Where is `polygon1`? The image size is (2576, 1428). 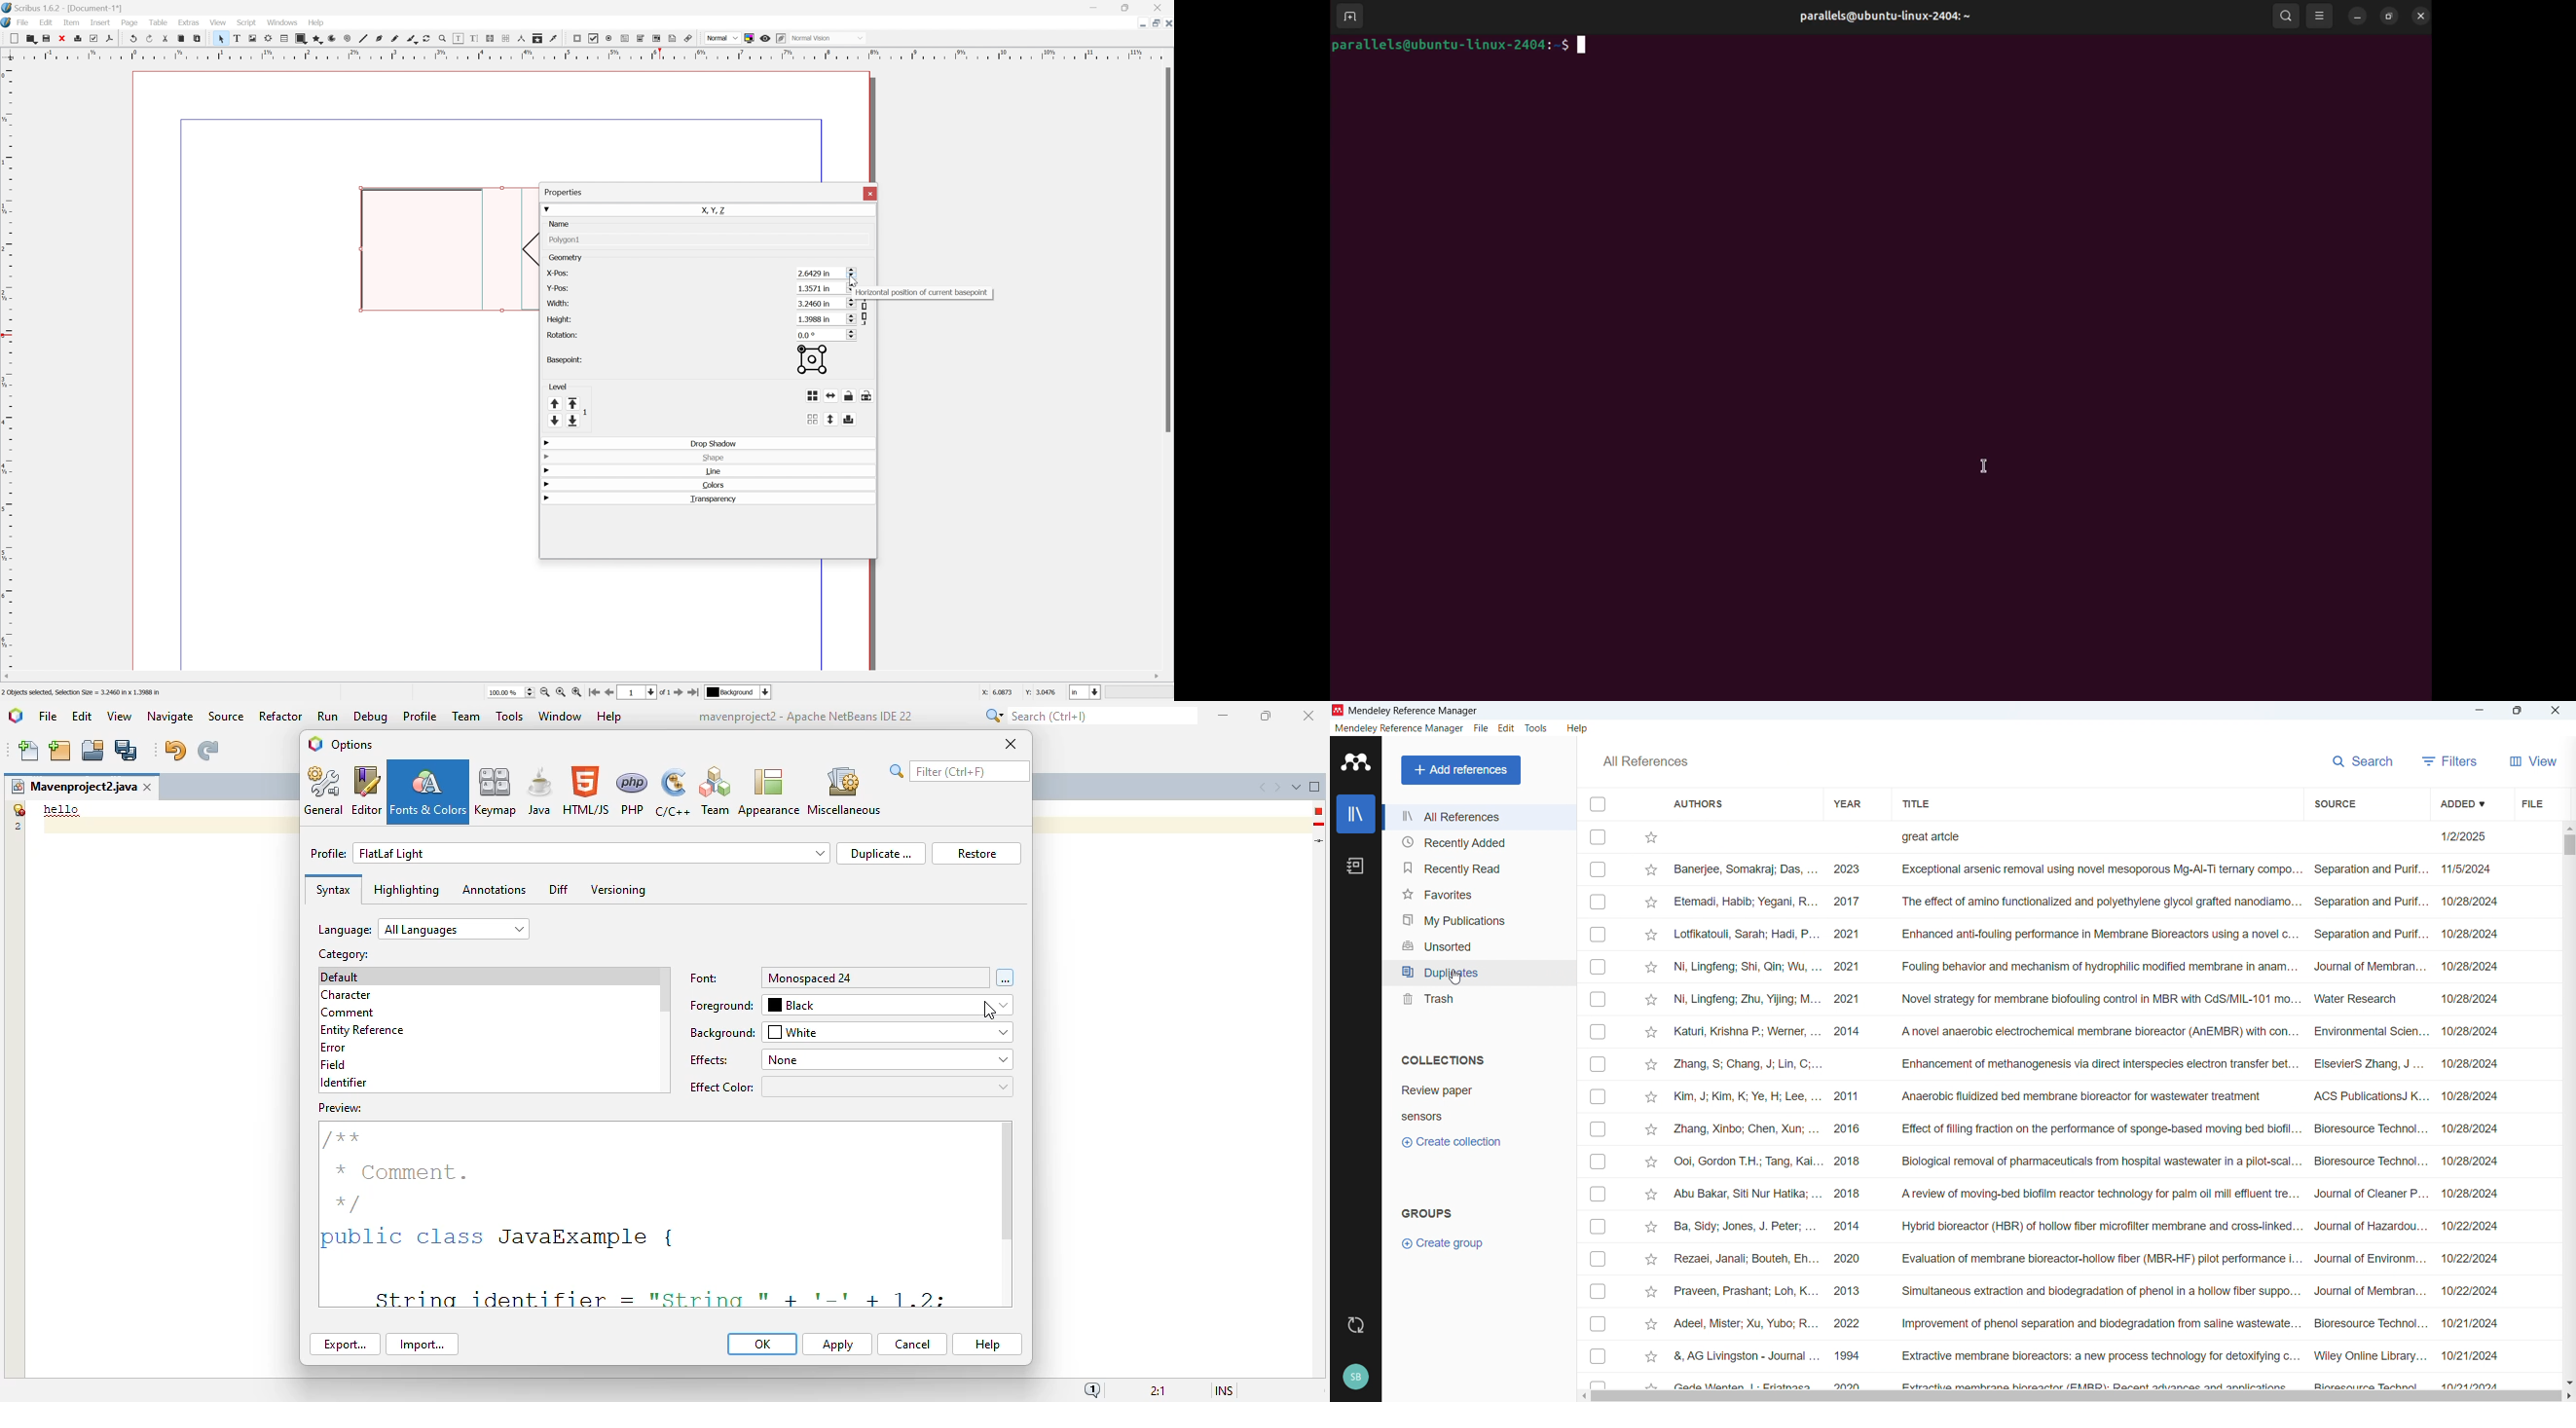 polygon1 is located at coordinates (566, 241).